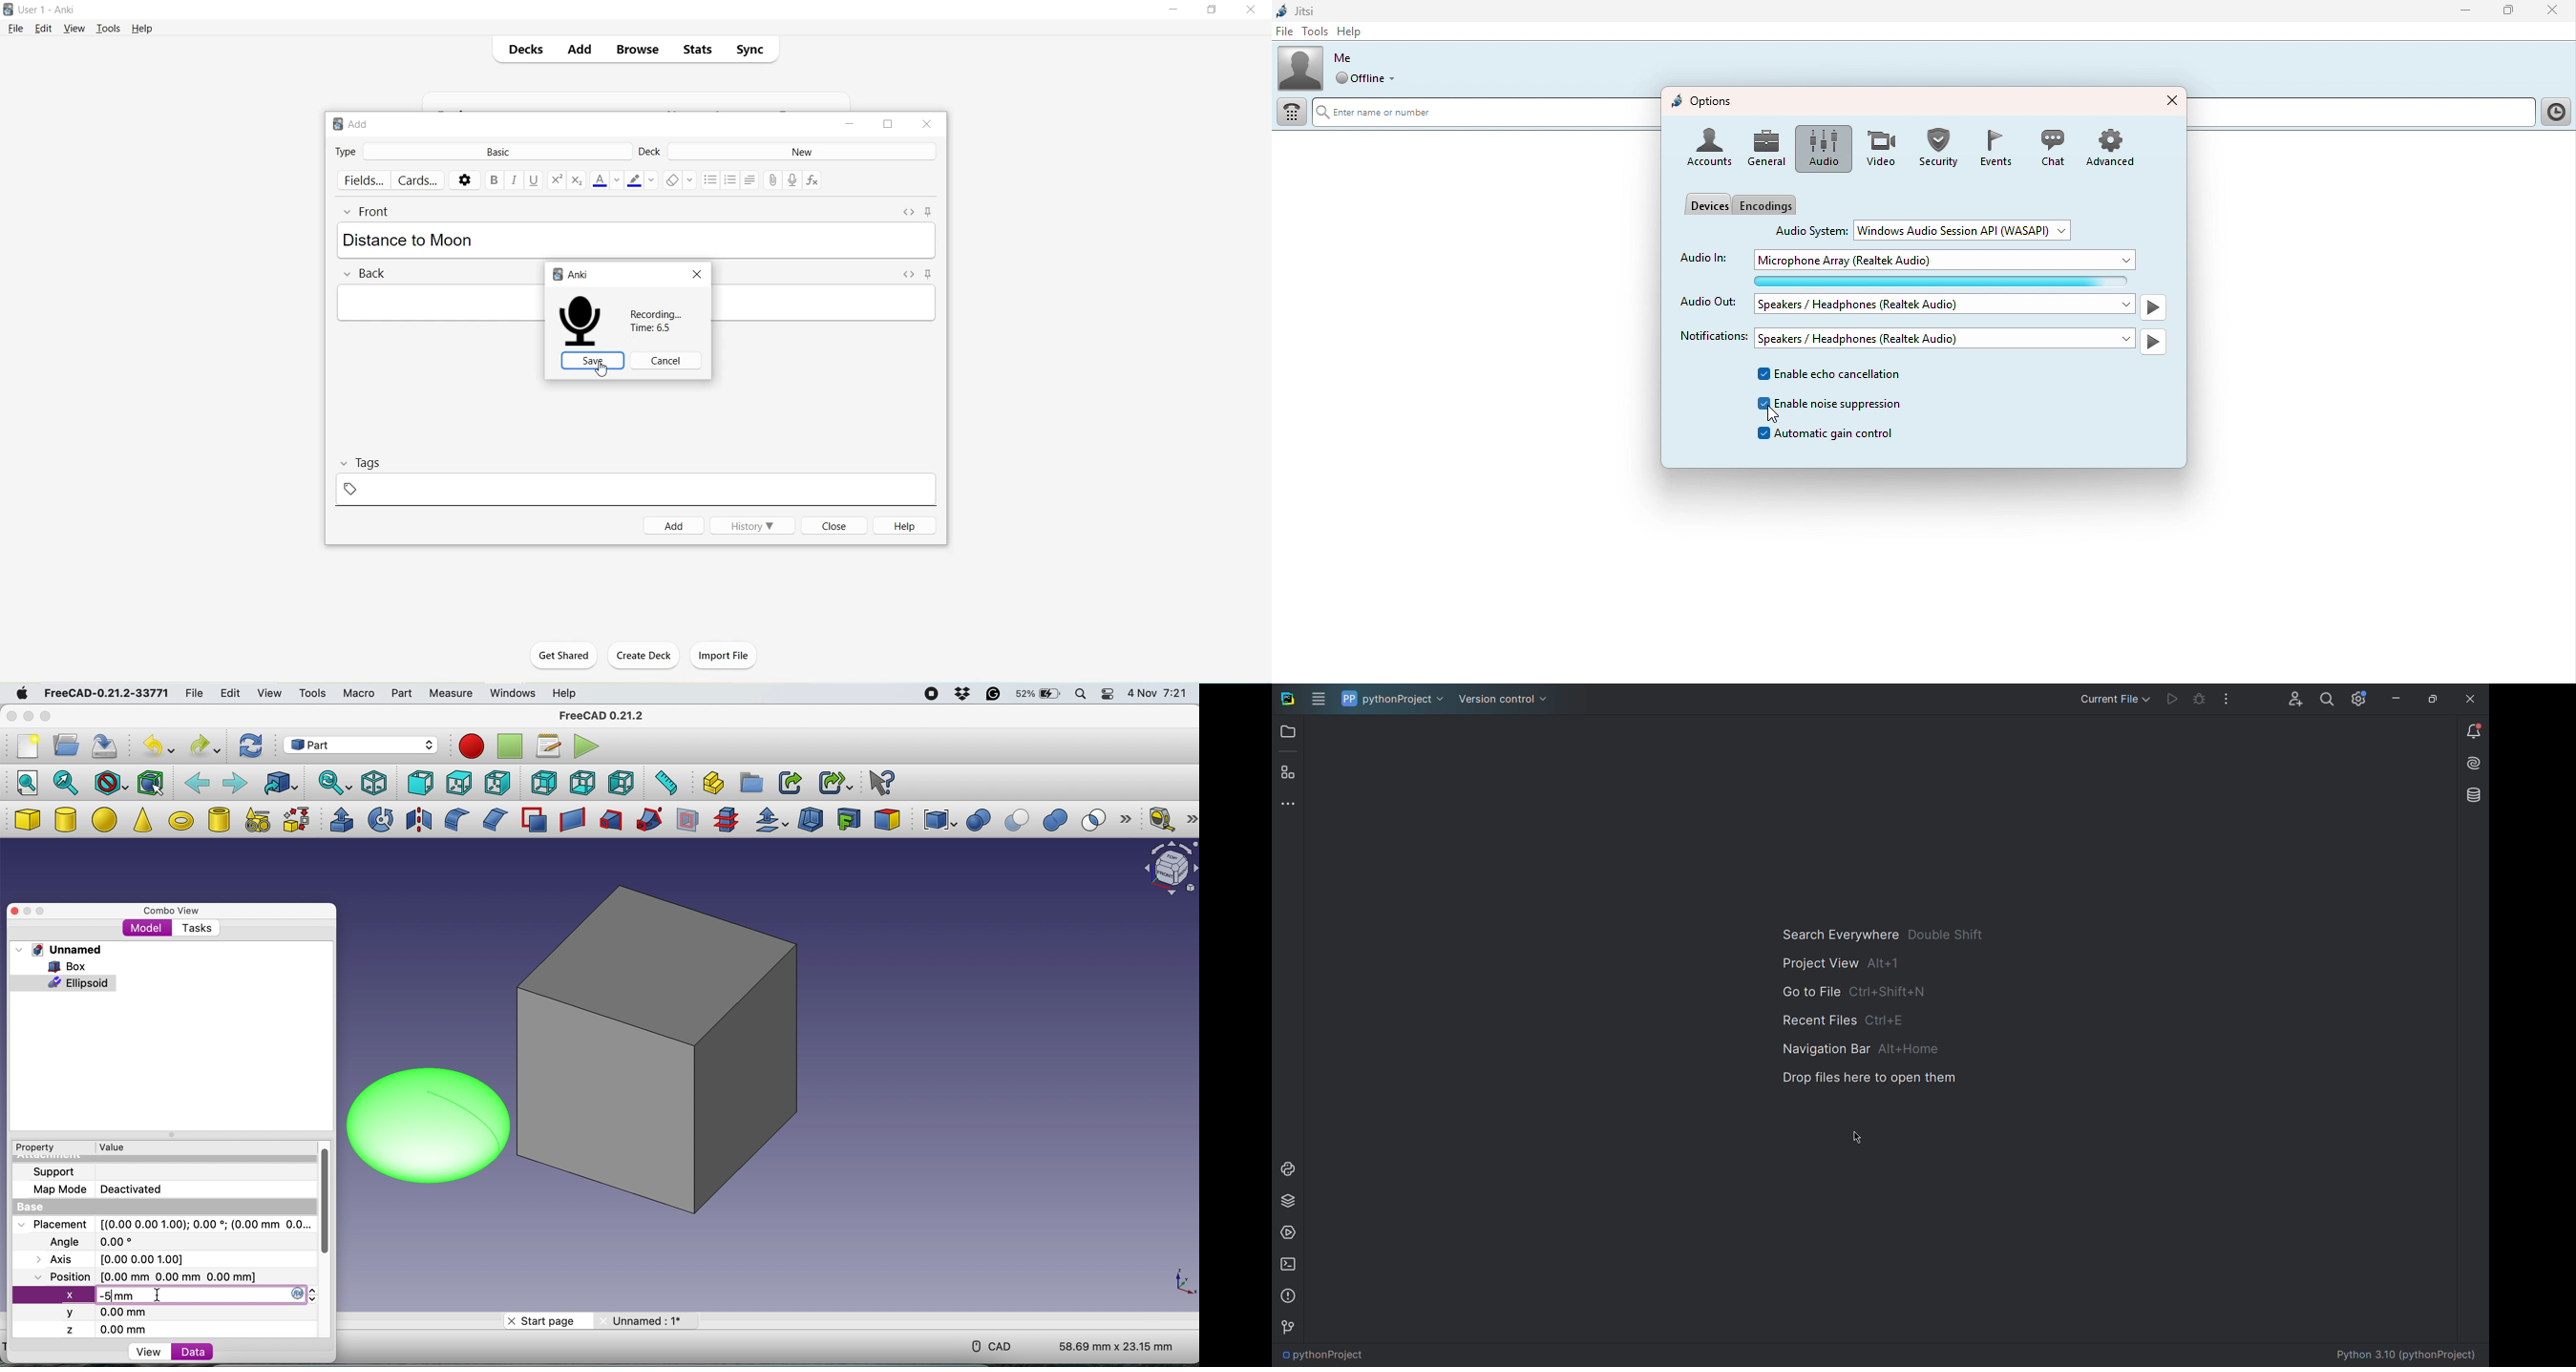 The image size is (2576, 1372). What do you see at coordinates (66, 821) in the screenshot?
I see `cylinder` at bounding box center [66, 821].